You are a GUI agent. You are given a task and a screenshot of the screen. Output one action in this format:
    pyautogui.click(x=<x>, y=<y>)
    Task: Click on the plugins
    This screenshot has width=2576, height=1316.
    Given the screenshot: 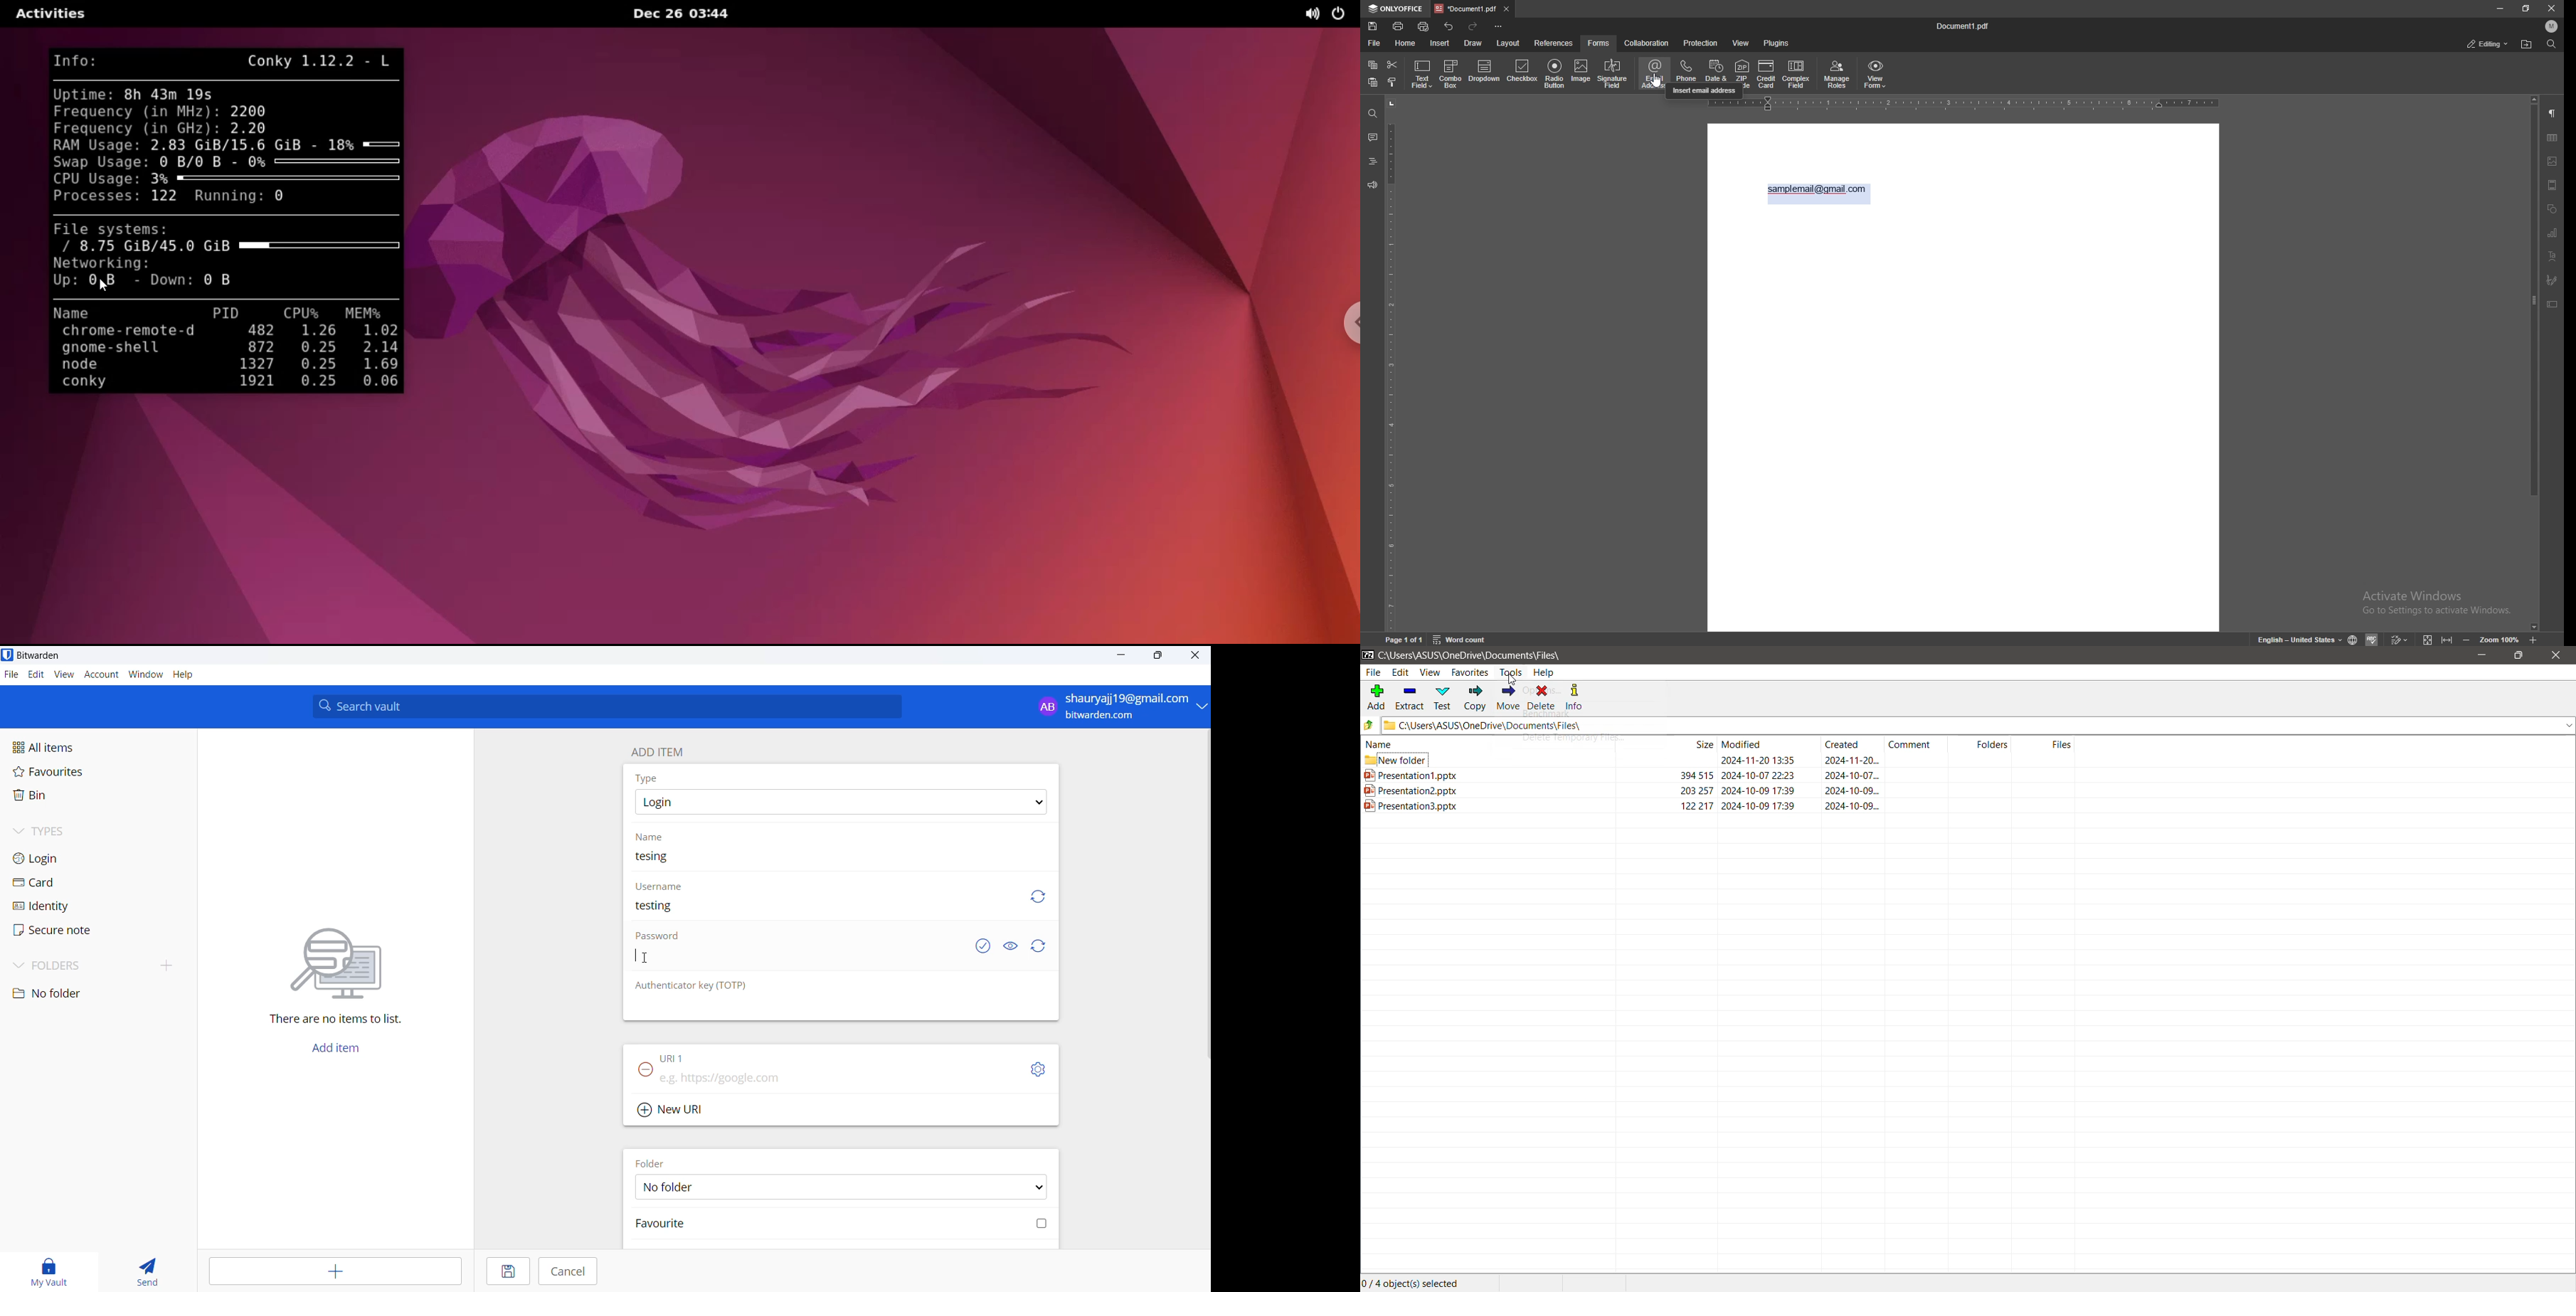 What is the action you would take?
    pyautogui.click(x=1776, y=43)
    